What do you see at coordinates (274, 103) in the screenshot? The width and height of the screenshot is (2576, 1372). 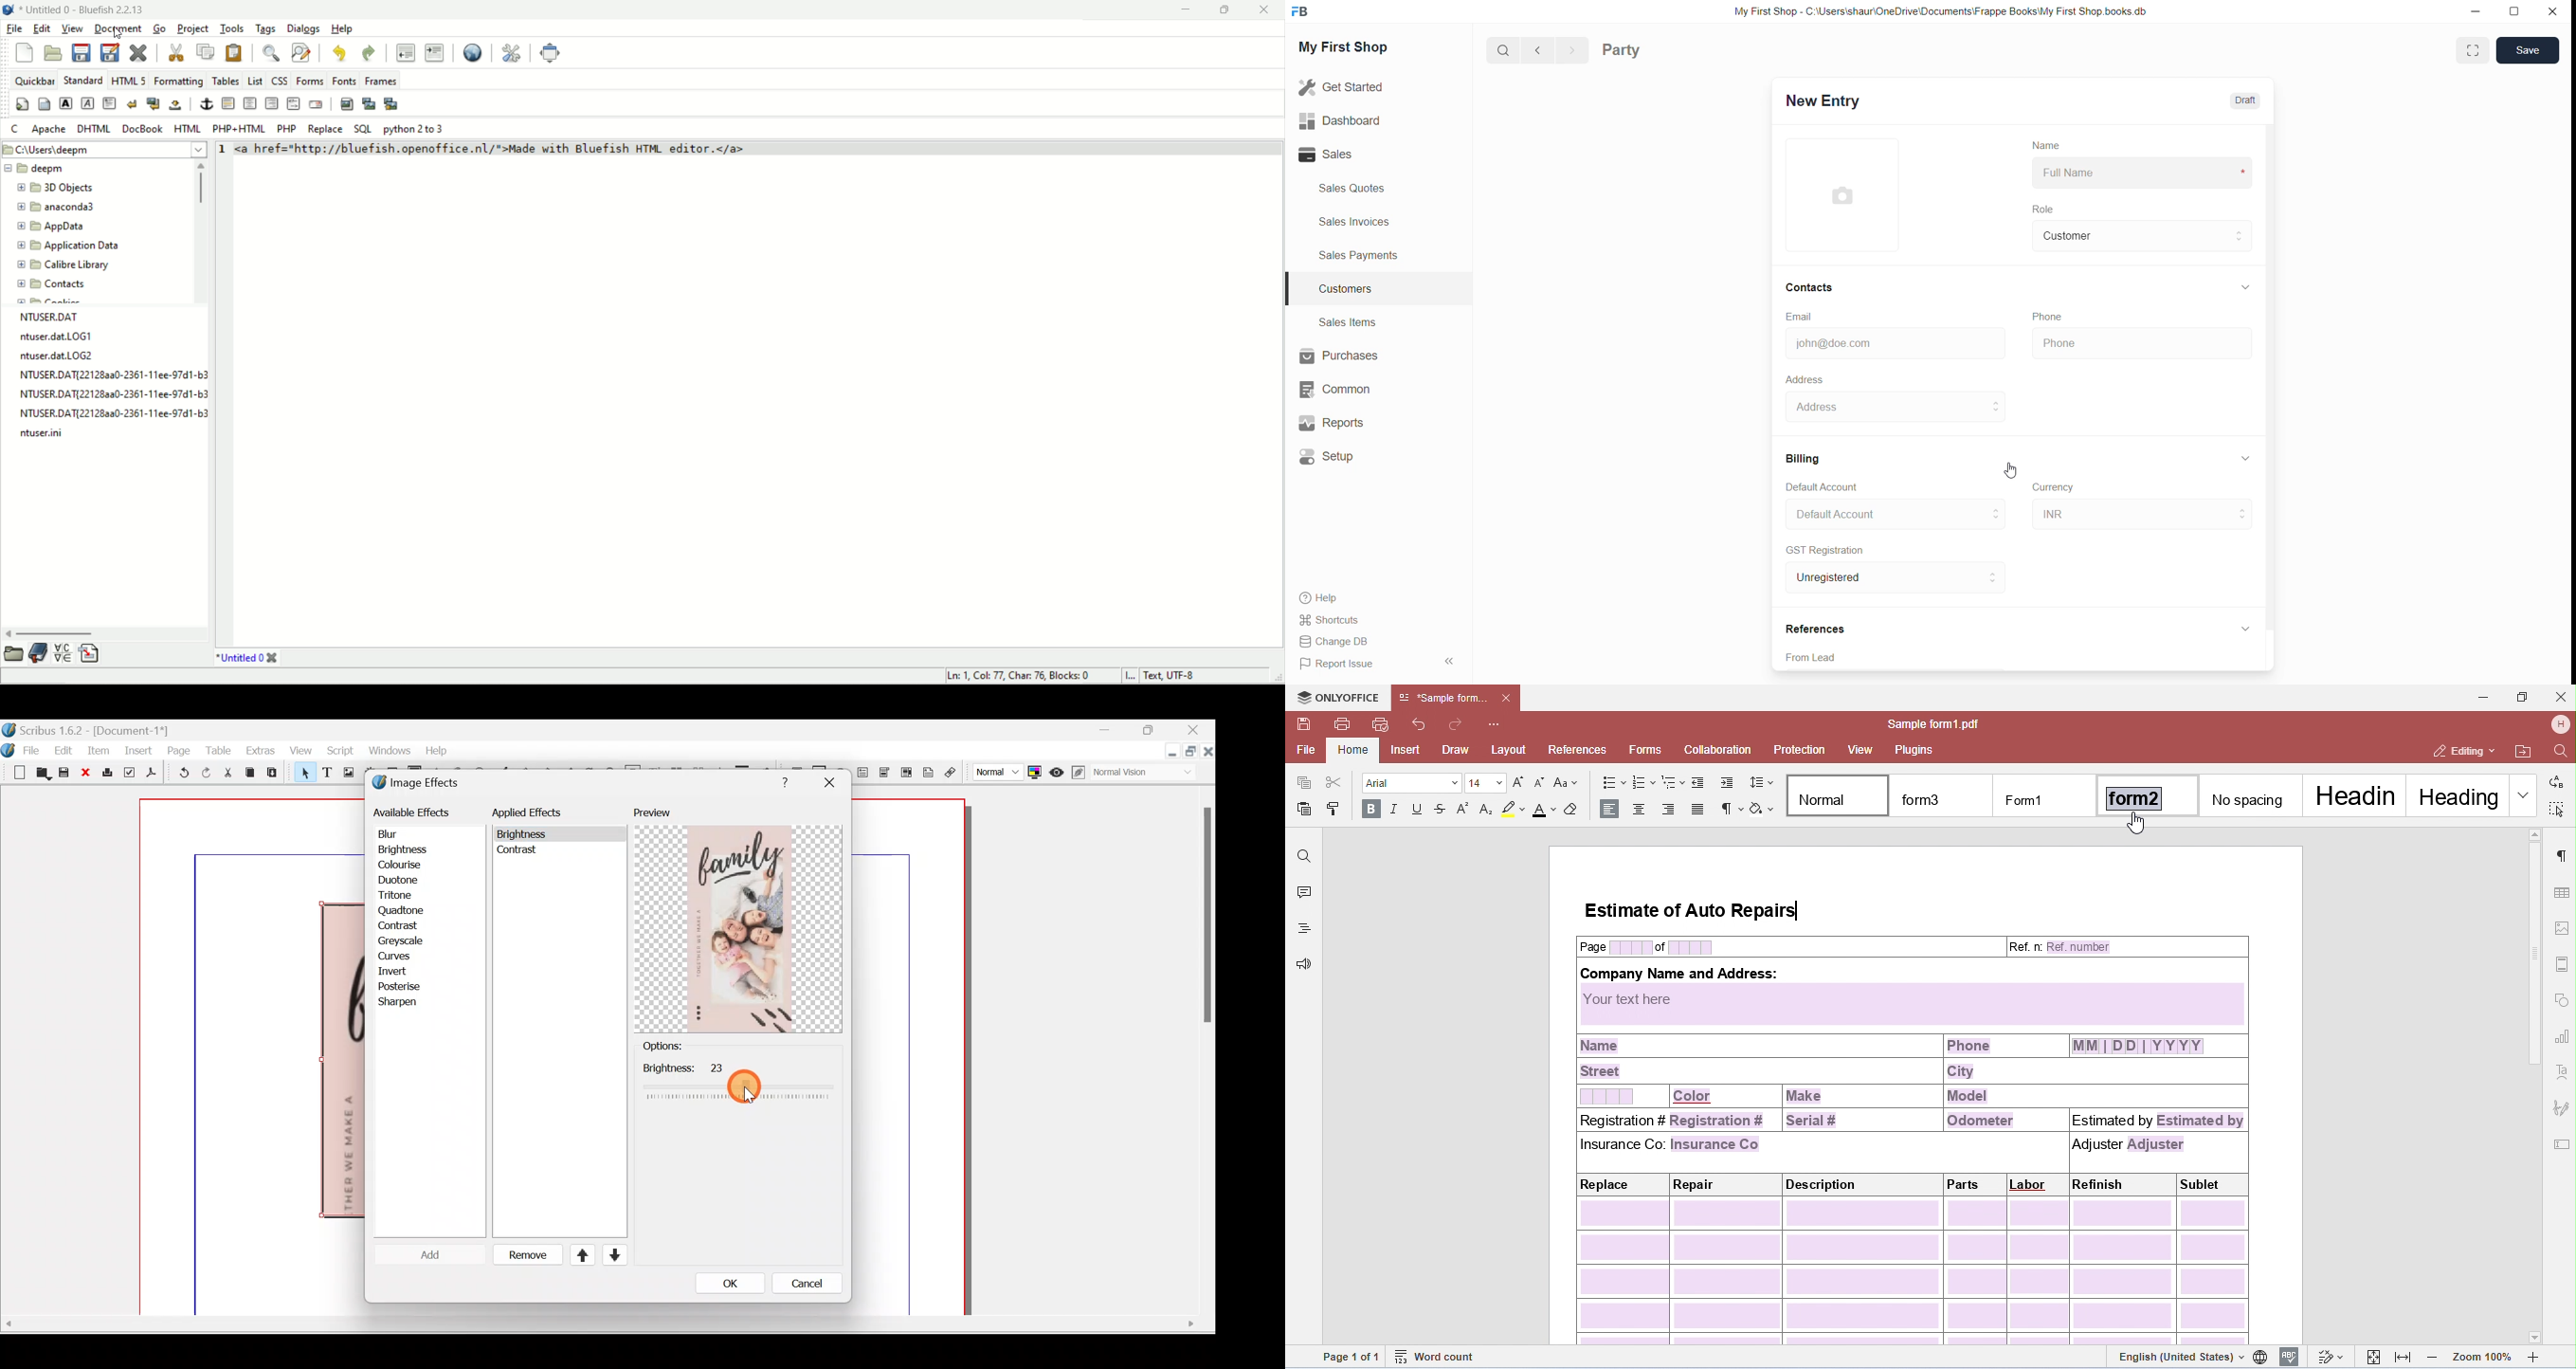 I see `right justify` at bounding box center [274, 103].